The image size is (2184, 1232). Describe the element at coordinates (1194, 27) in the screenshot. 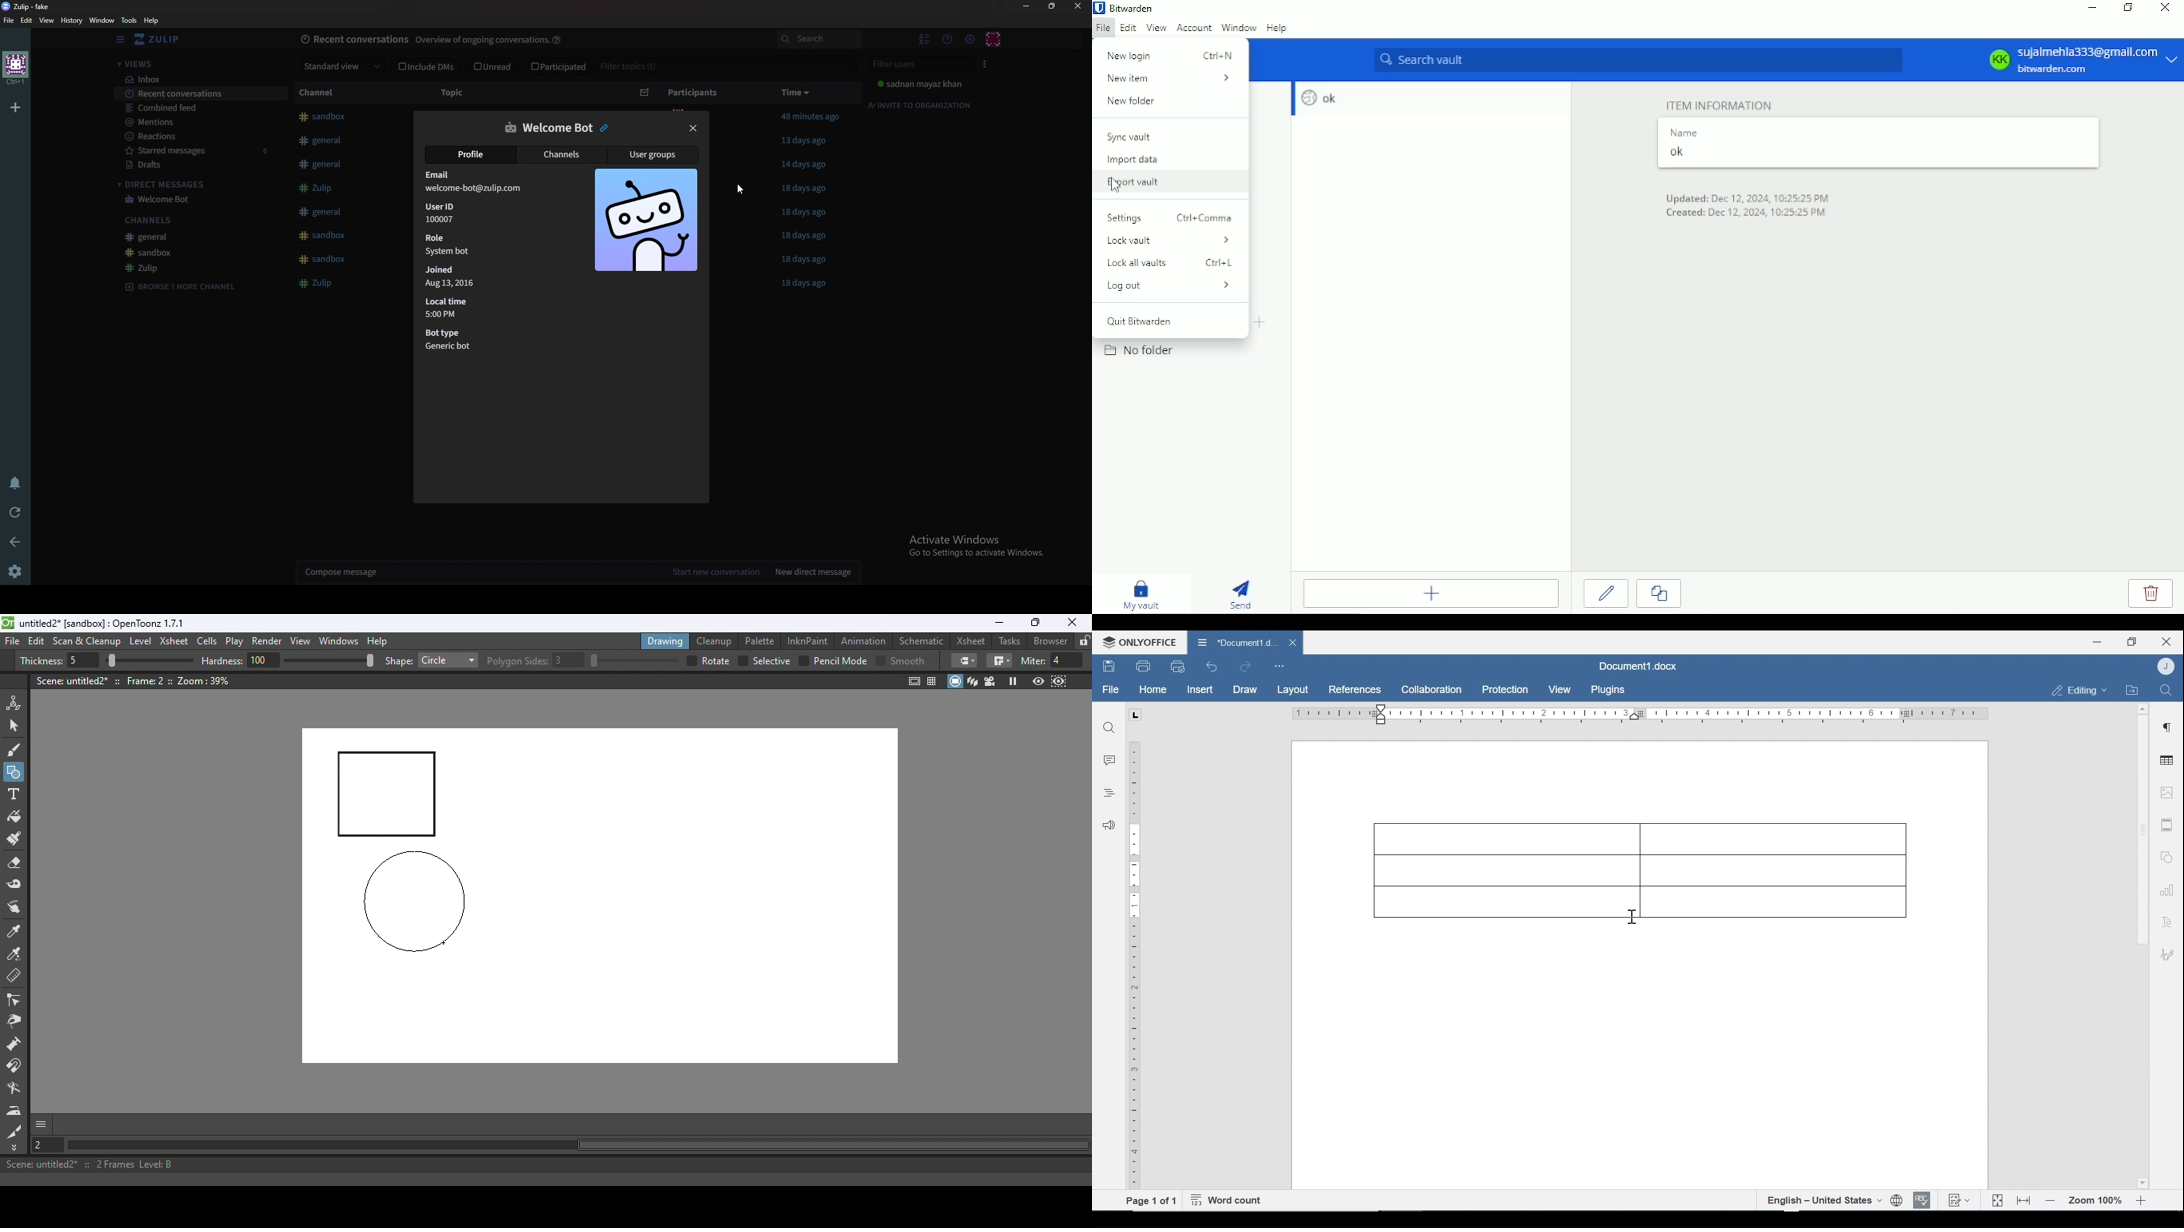

I see `Account` at that location.